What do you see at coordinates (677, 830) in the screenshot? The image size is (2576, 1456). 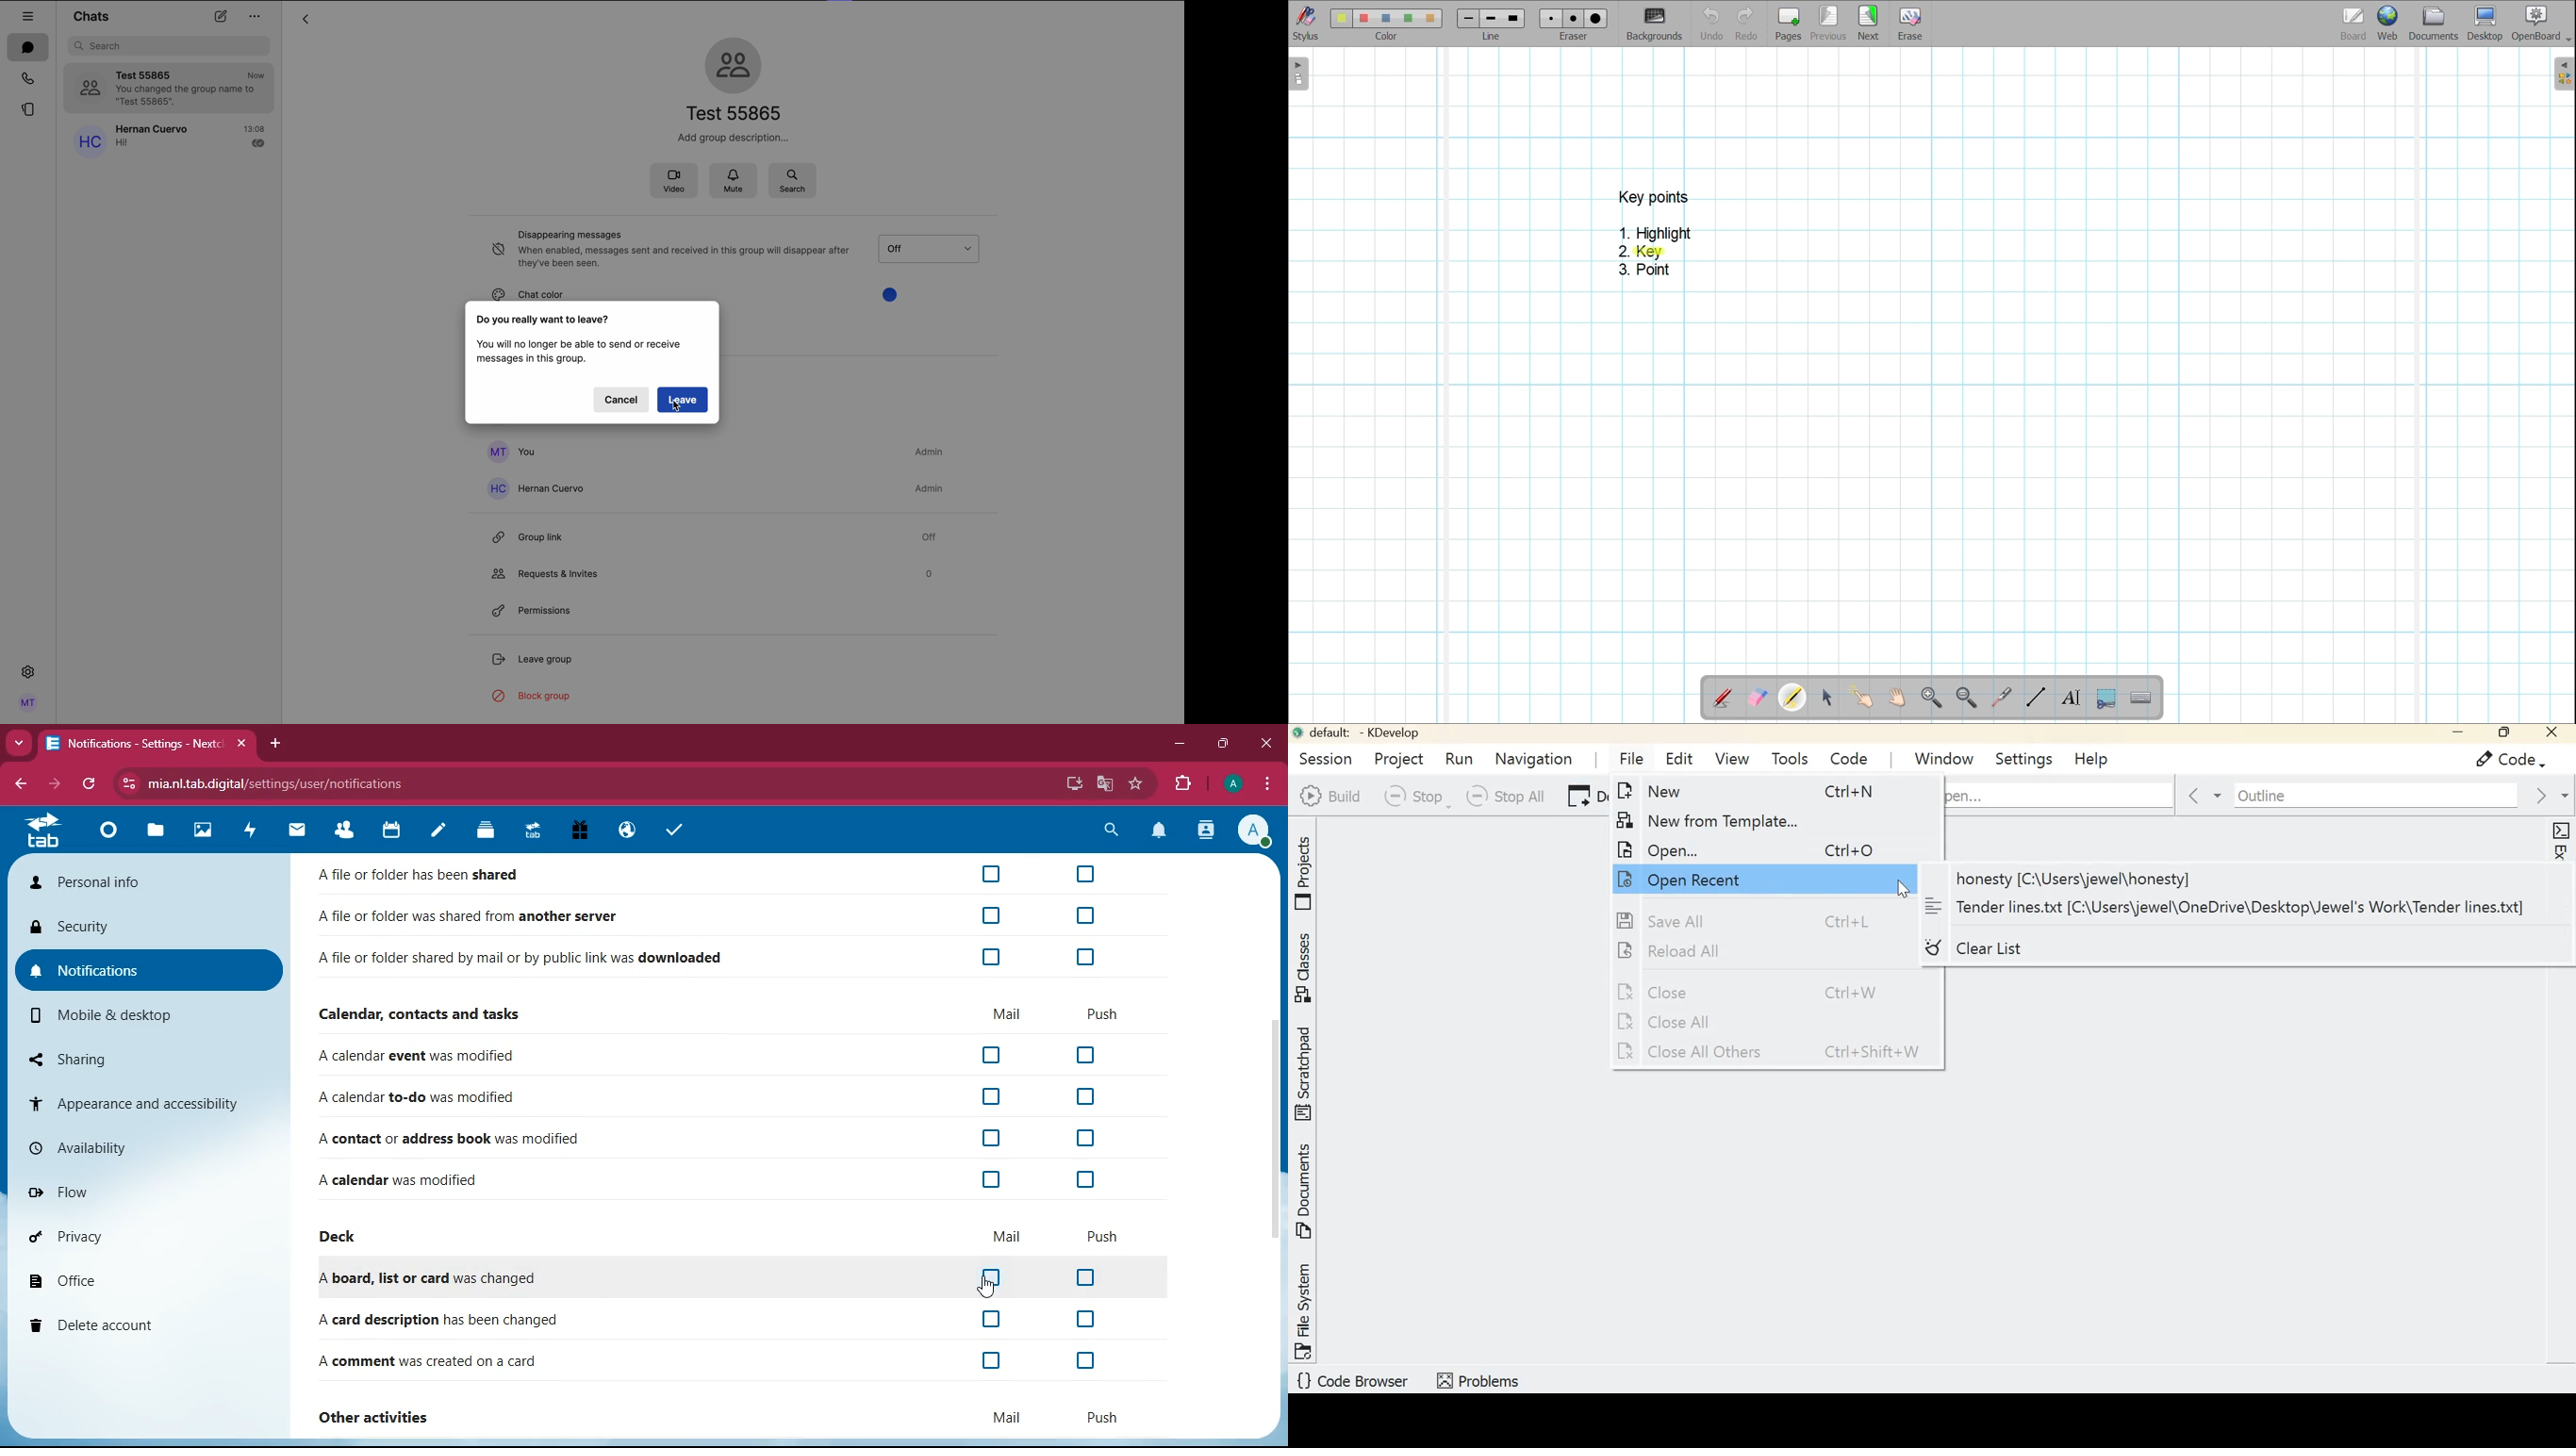 I see `tasks` at bounding box center [677, 830].